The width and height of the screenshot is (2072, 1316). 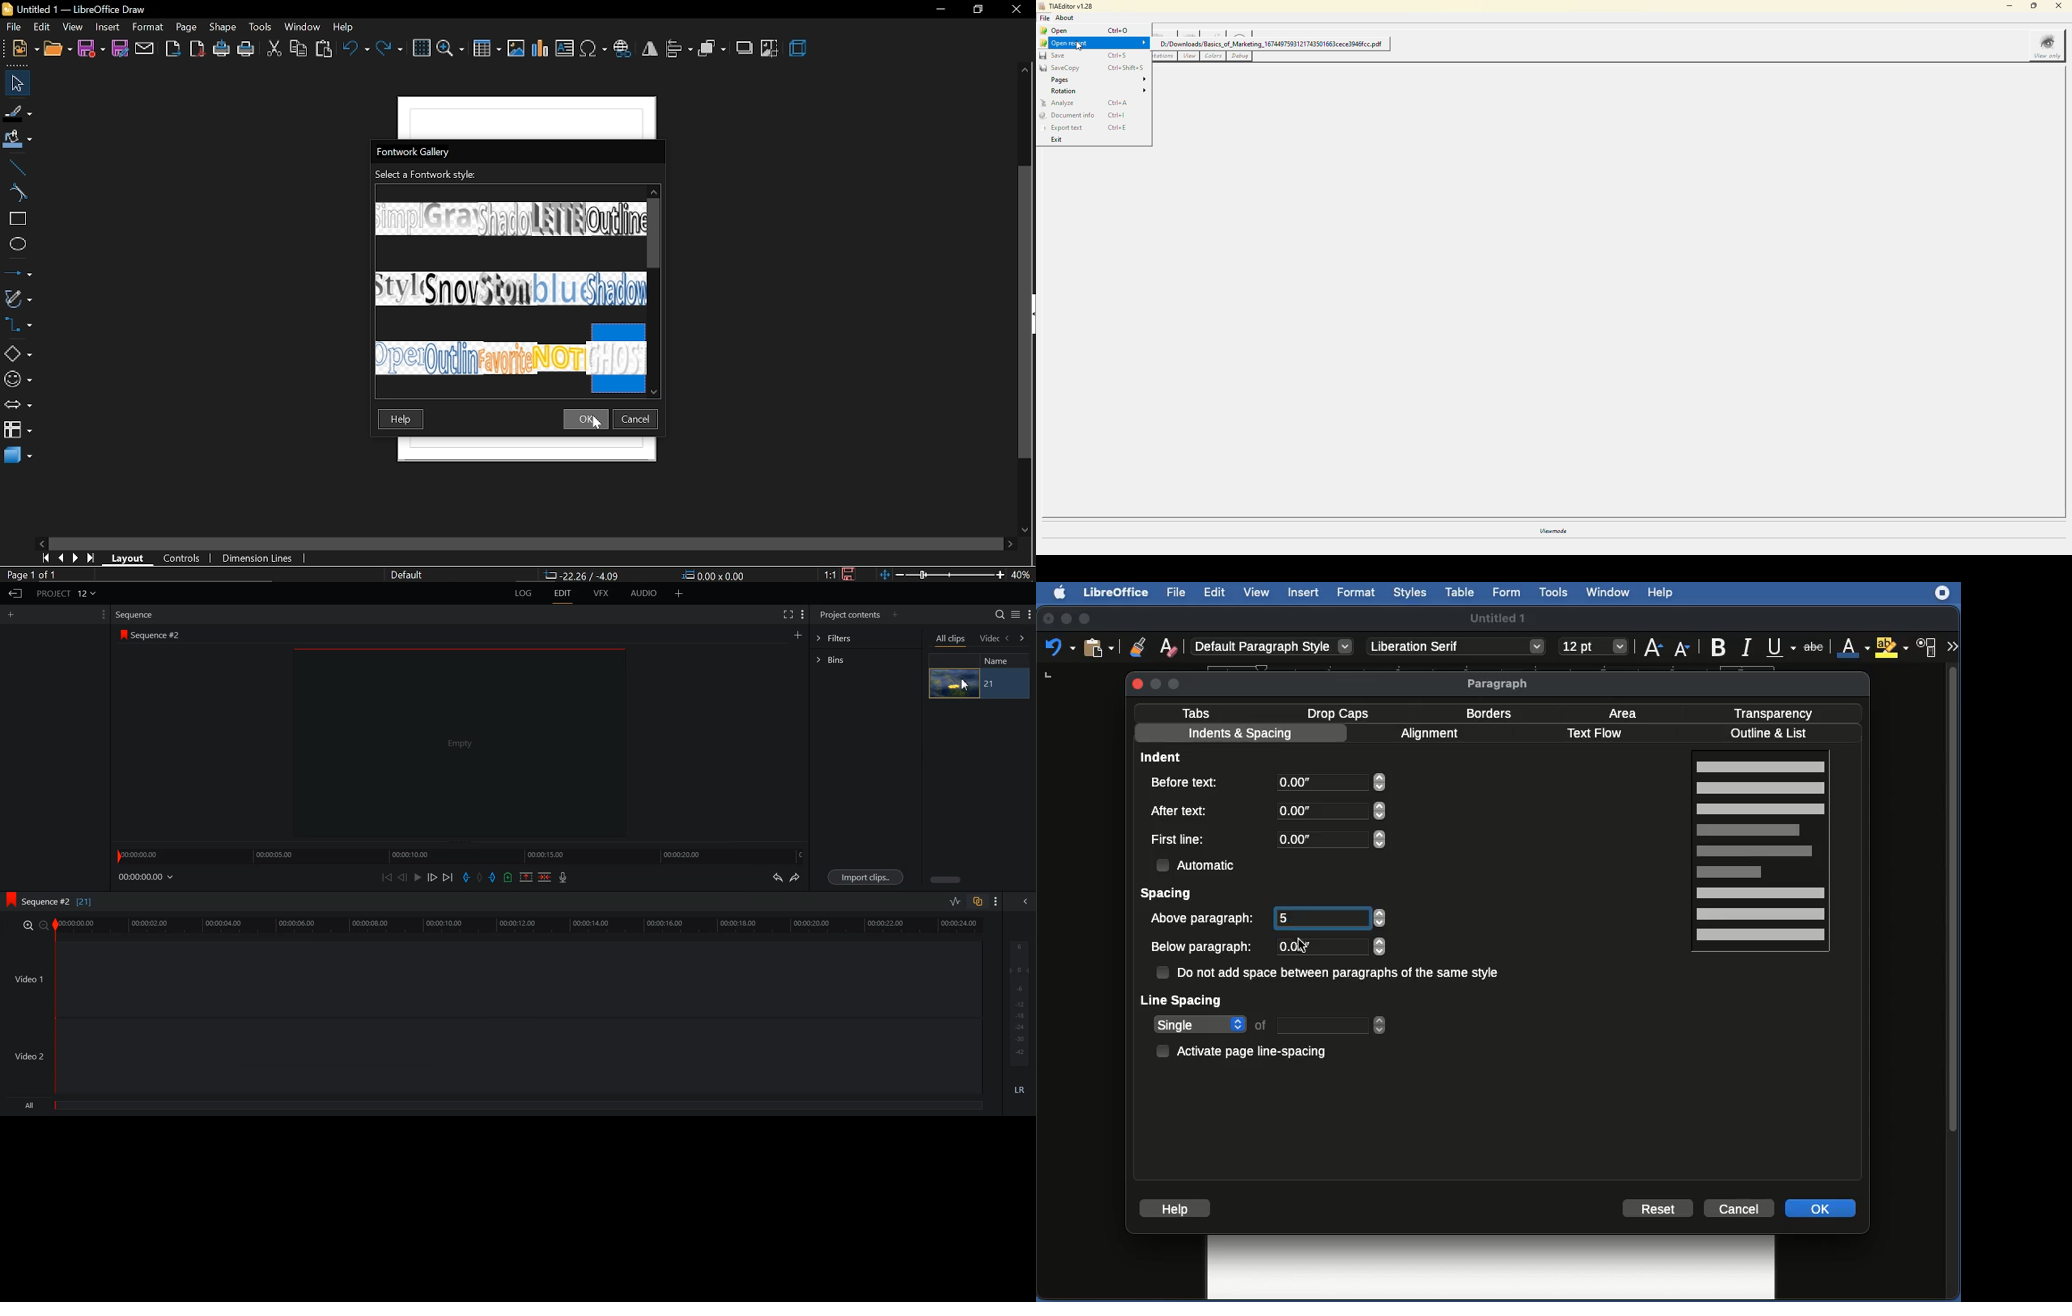 What do you see at coordinates (1164, 756) in the screenshot?
I see `Indent` at bounding box center [1164, 756].